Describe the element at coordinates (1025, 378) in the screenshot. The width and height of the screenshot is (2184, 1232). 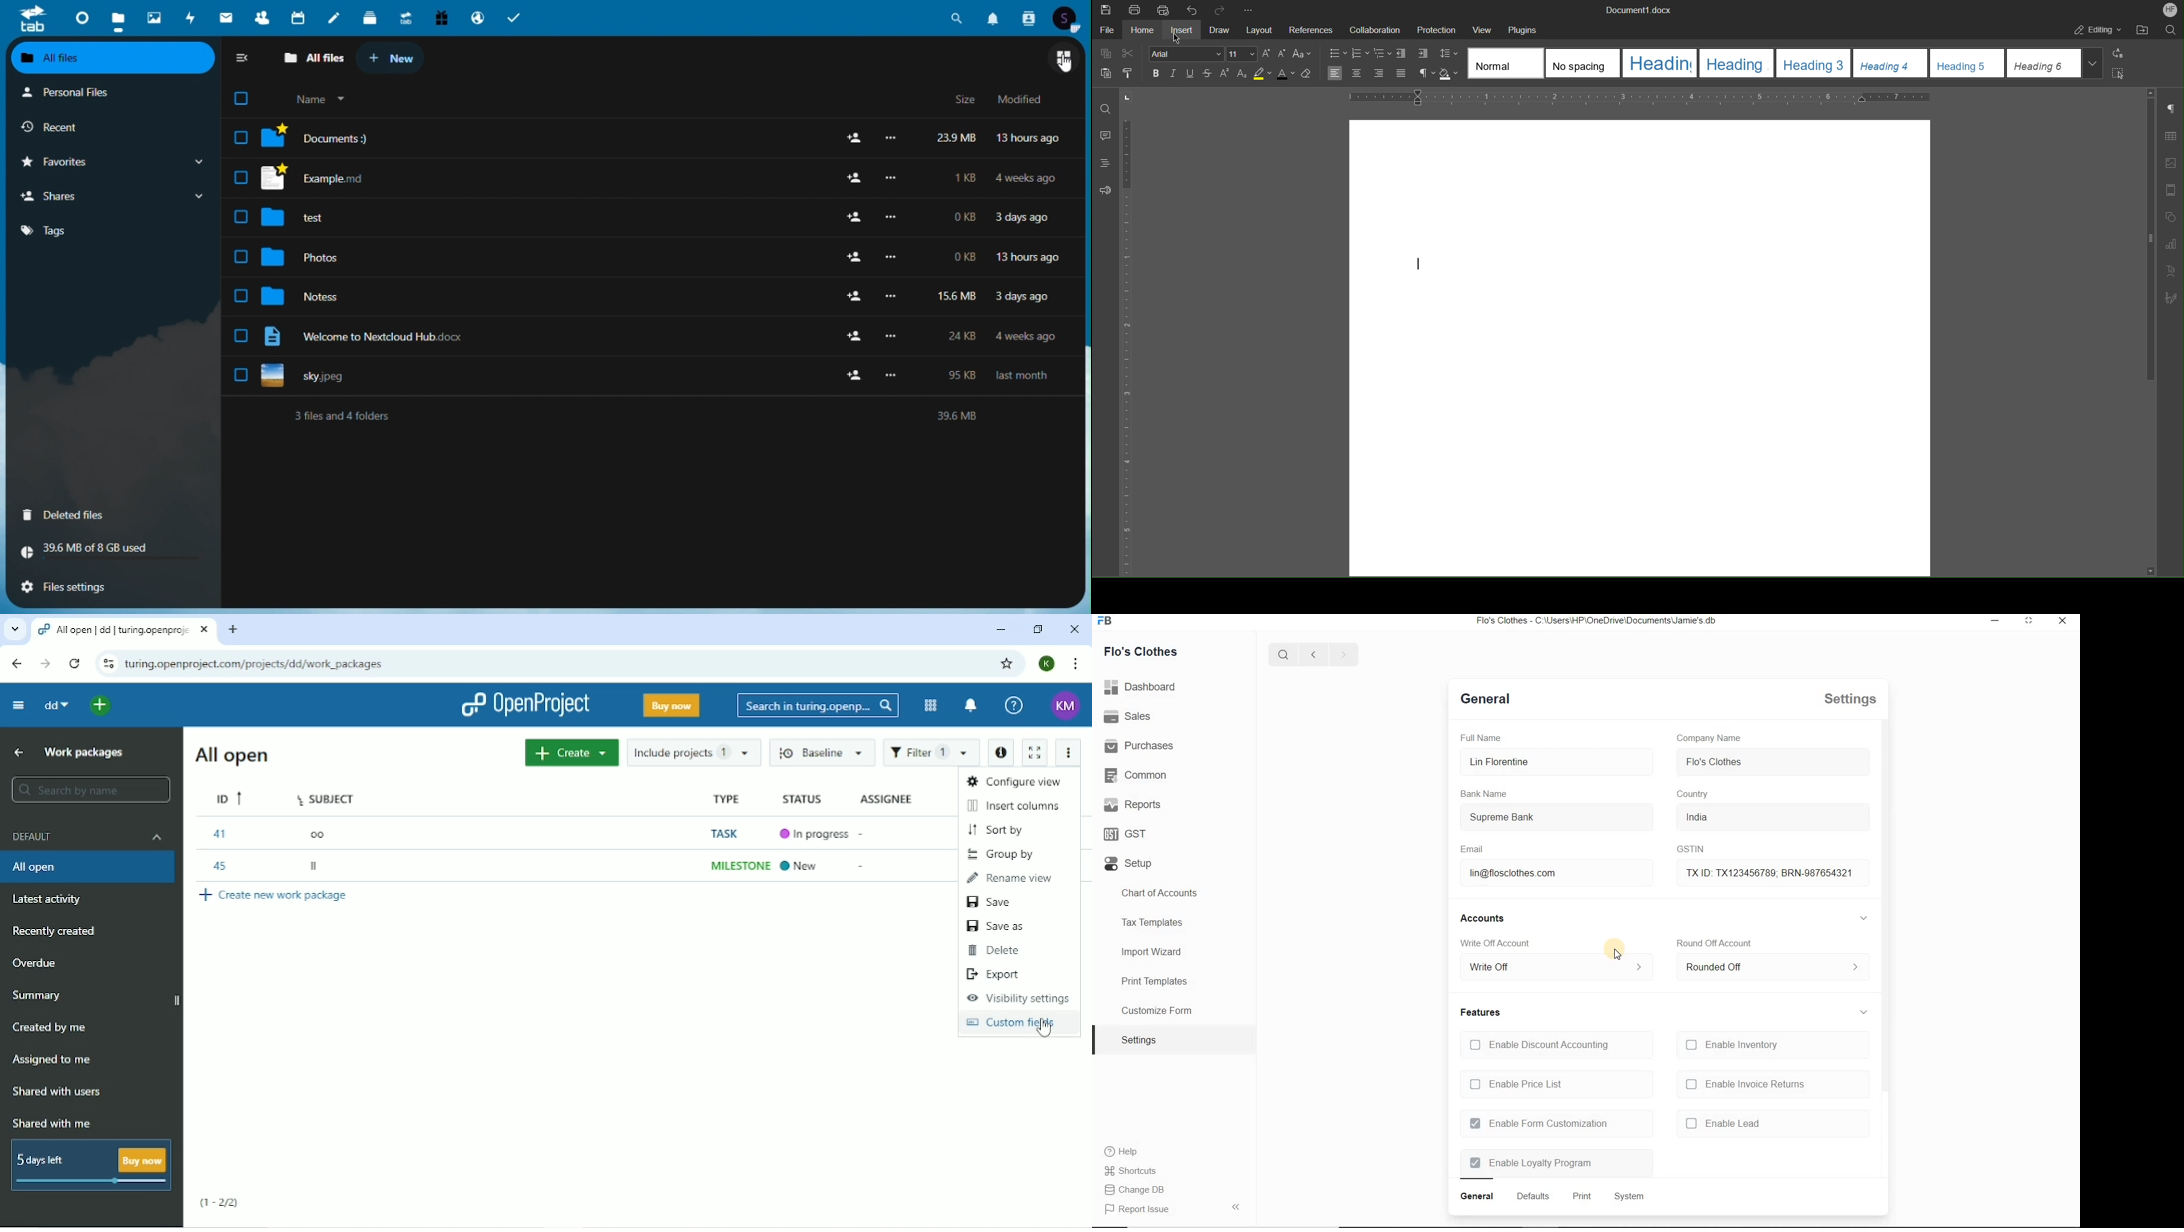
I see `last month` at that location.